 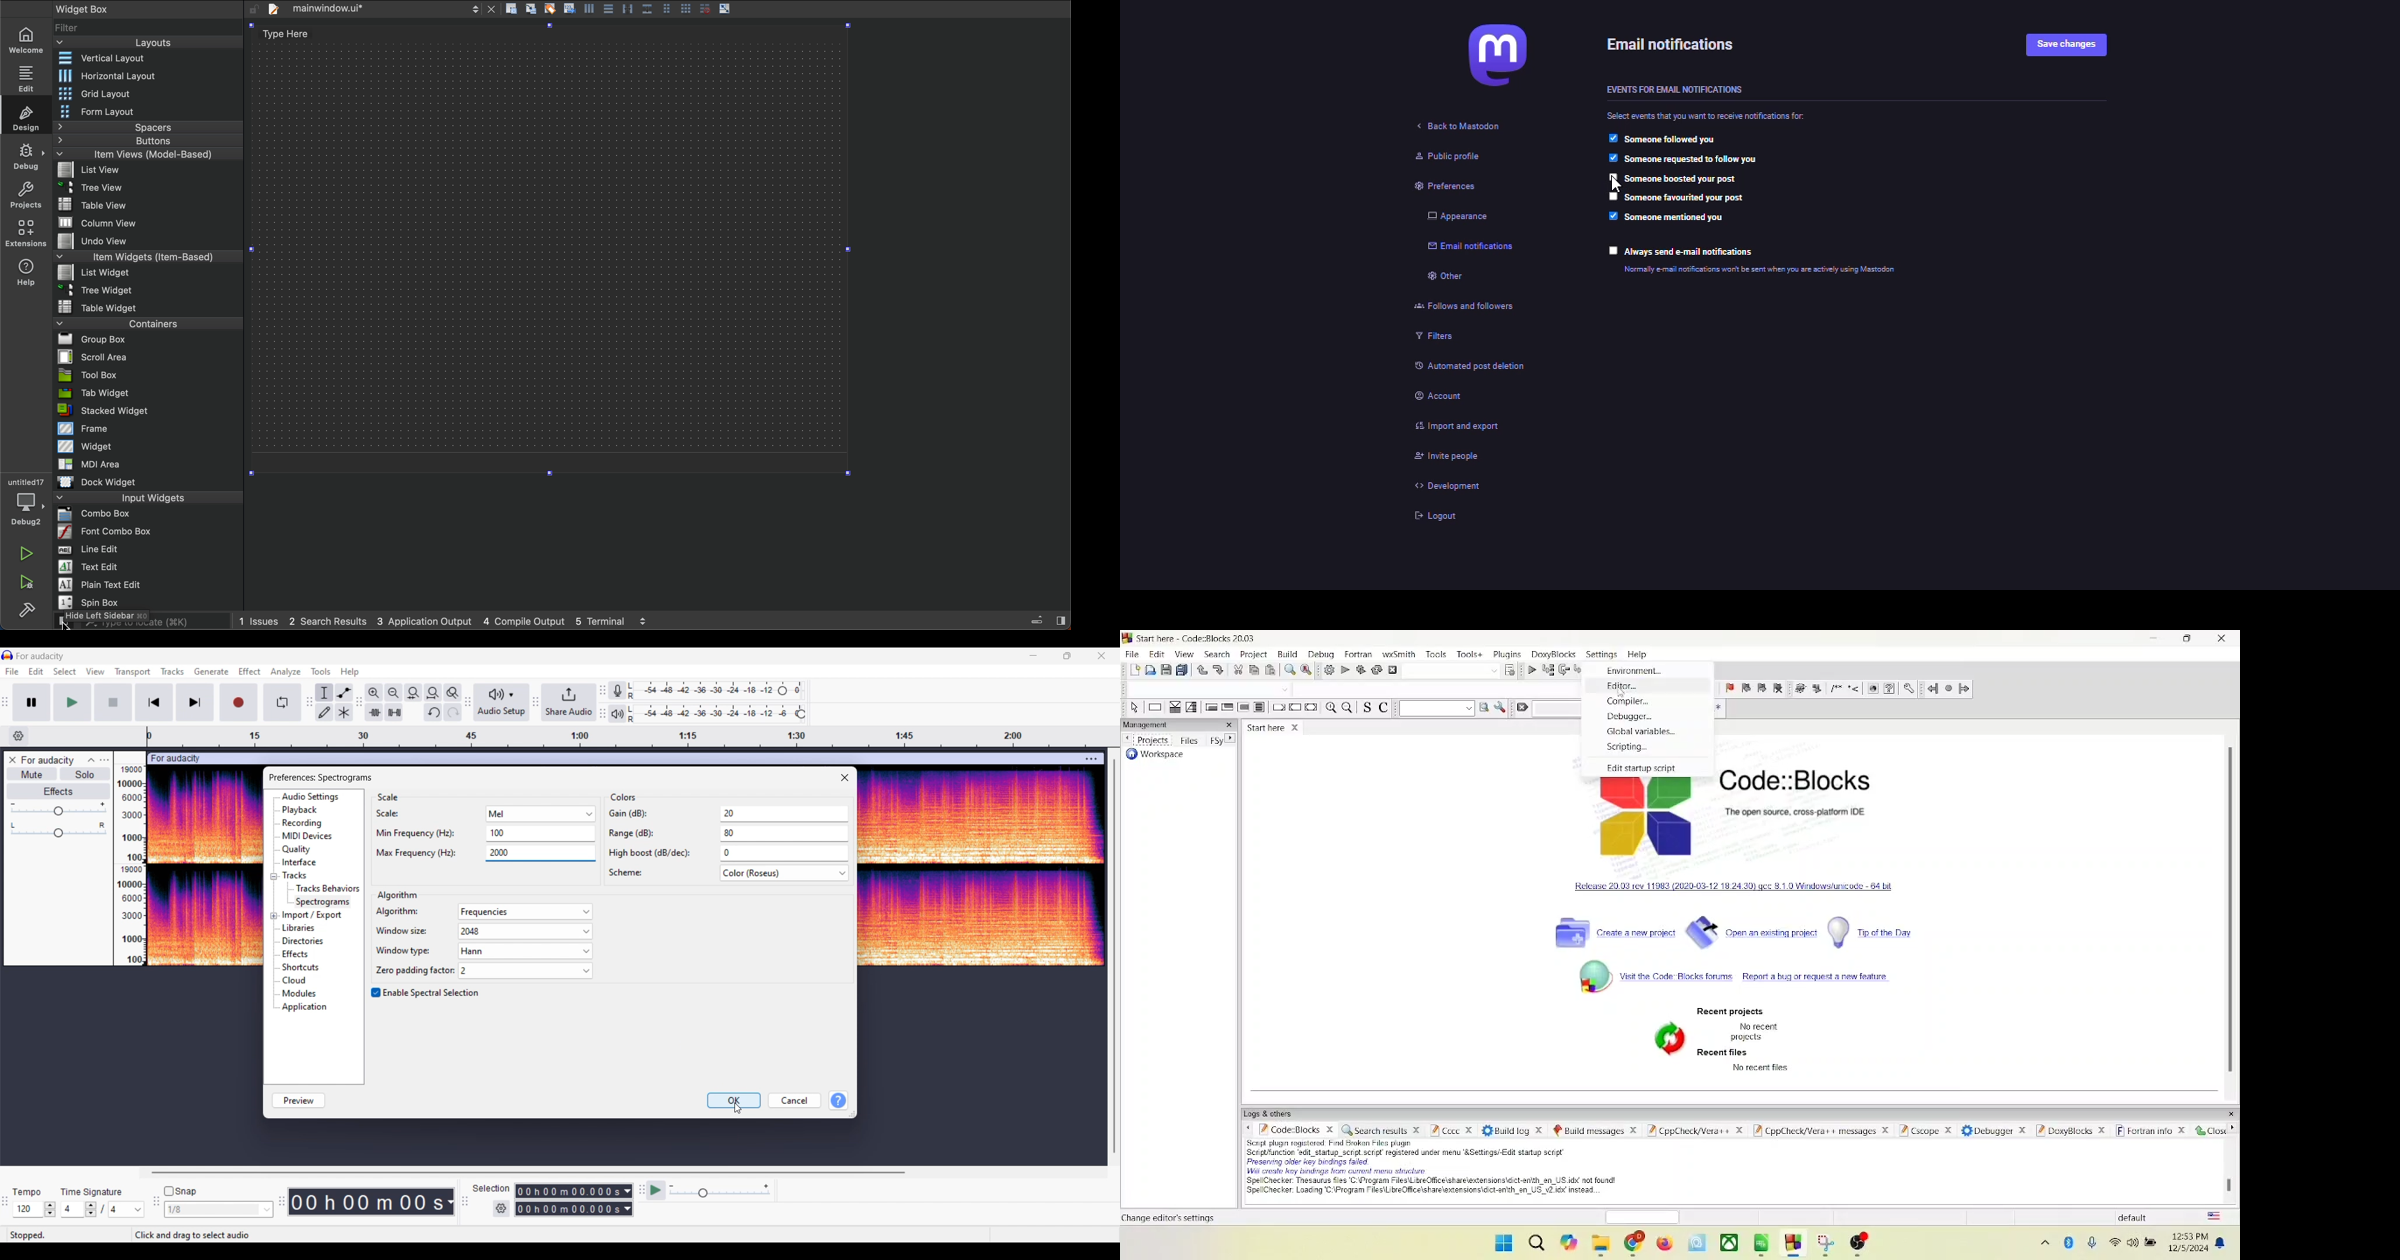 What do you see at coordinates (1365, 705) in the screenshot?
I see `toggle source` at bounding box center [1365, 705].